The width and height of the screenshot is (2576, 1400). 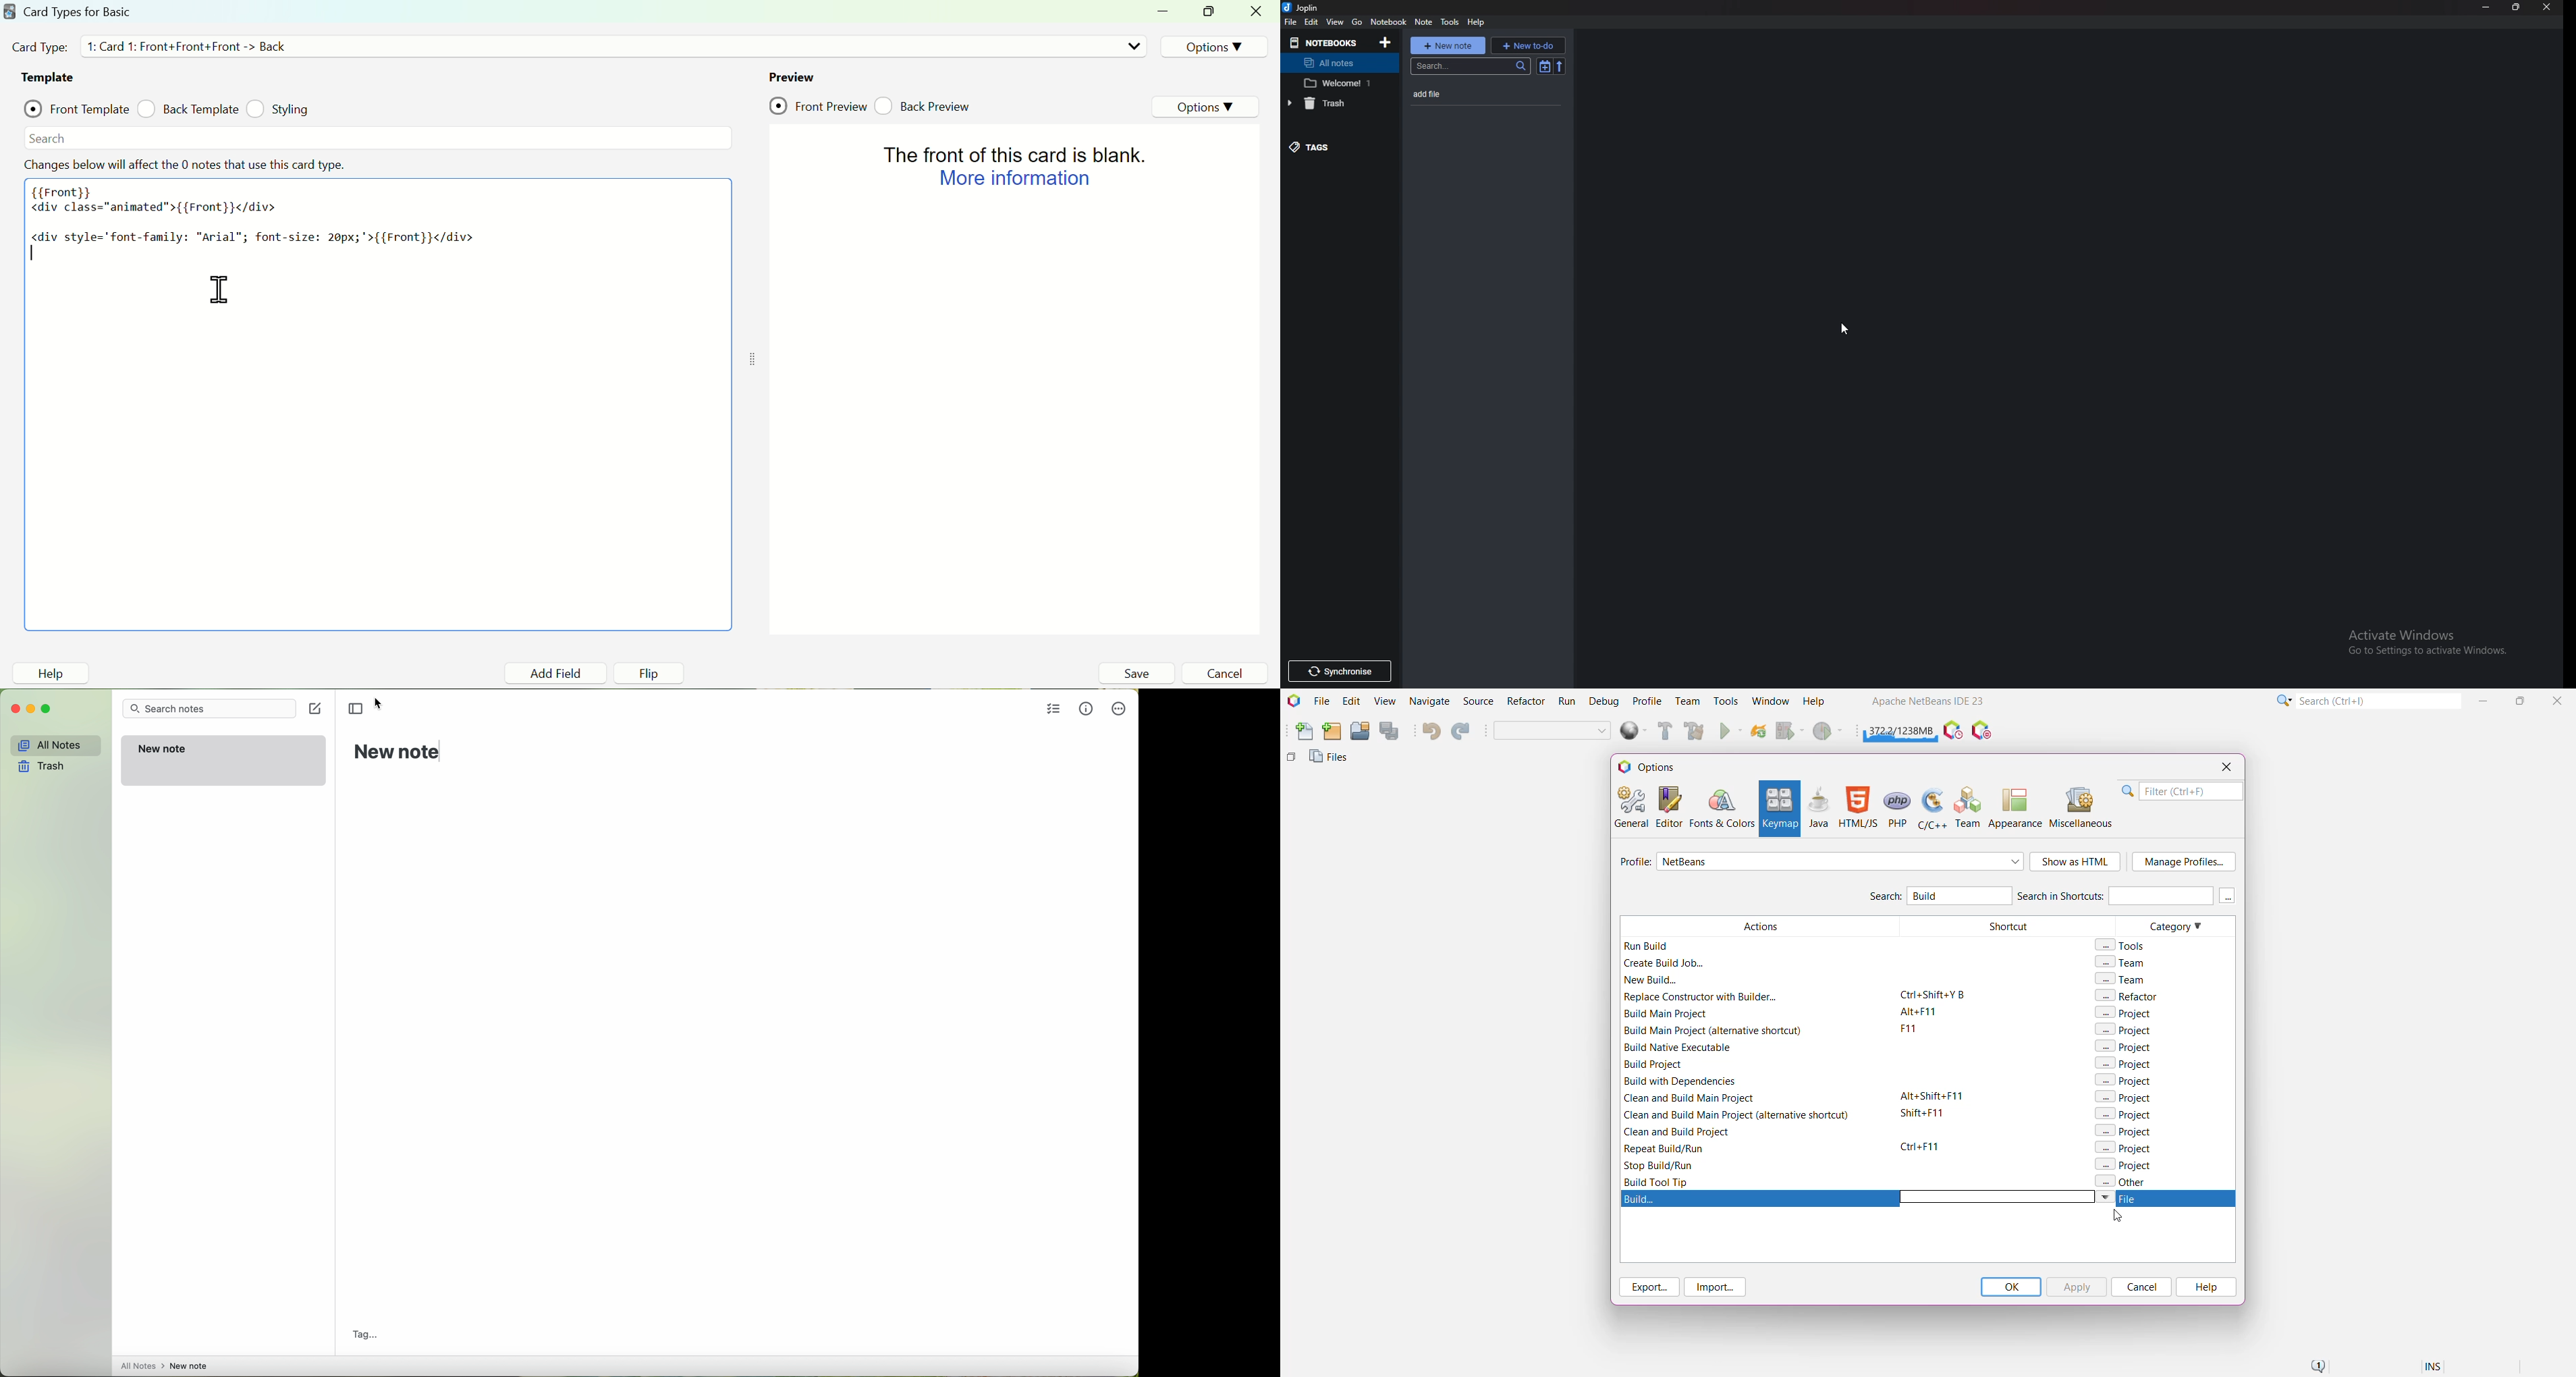 What do you see at coordinates (78, 11) in the screenshot?
I see `Card Types for Basic` at bounding box center [78, 11].